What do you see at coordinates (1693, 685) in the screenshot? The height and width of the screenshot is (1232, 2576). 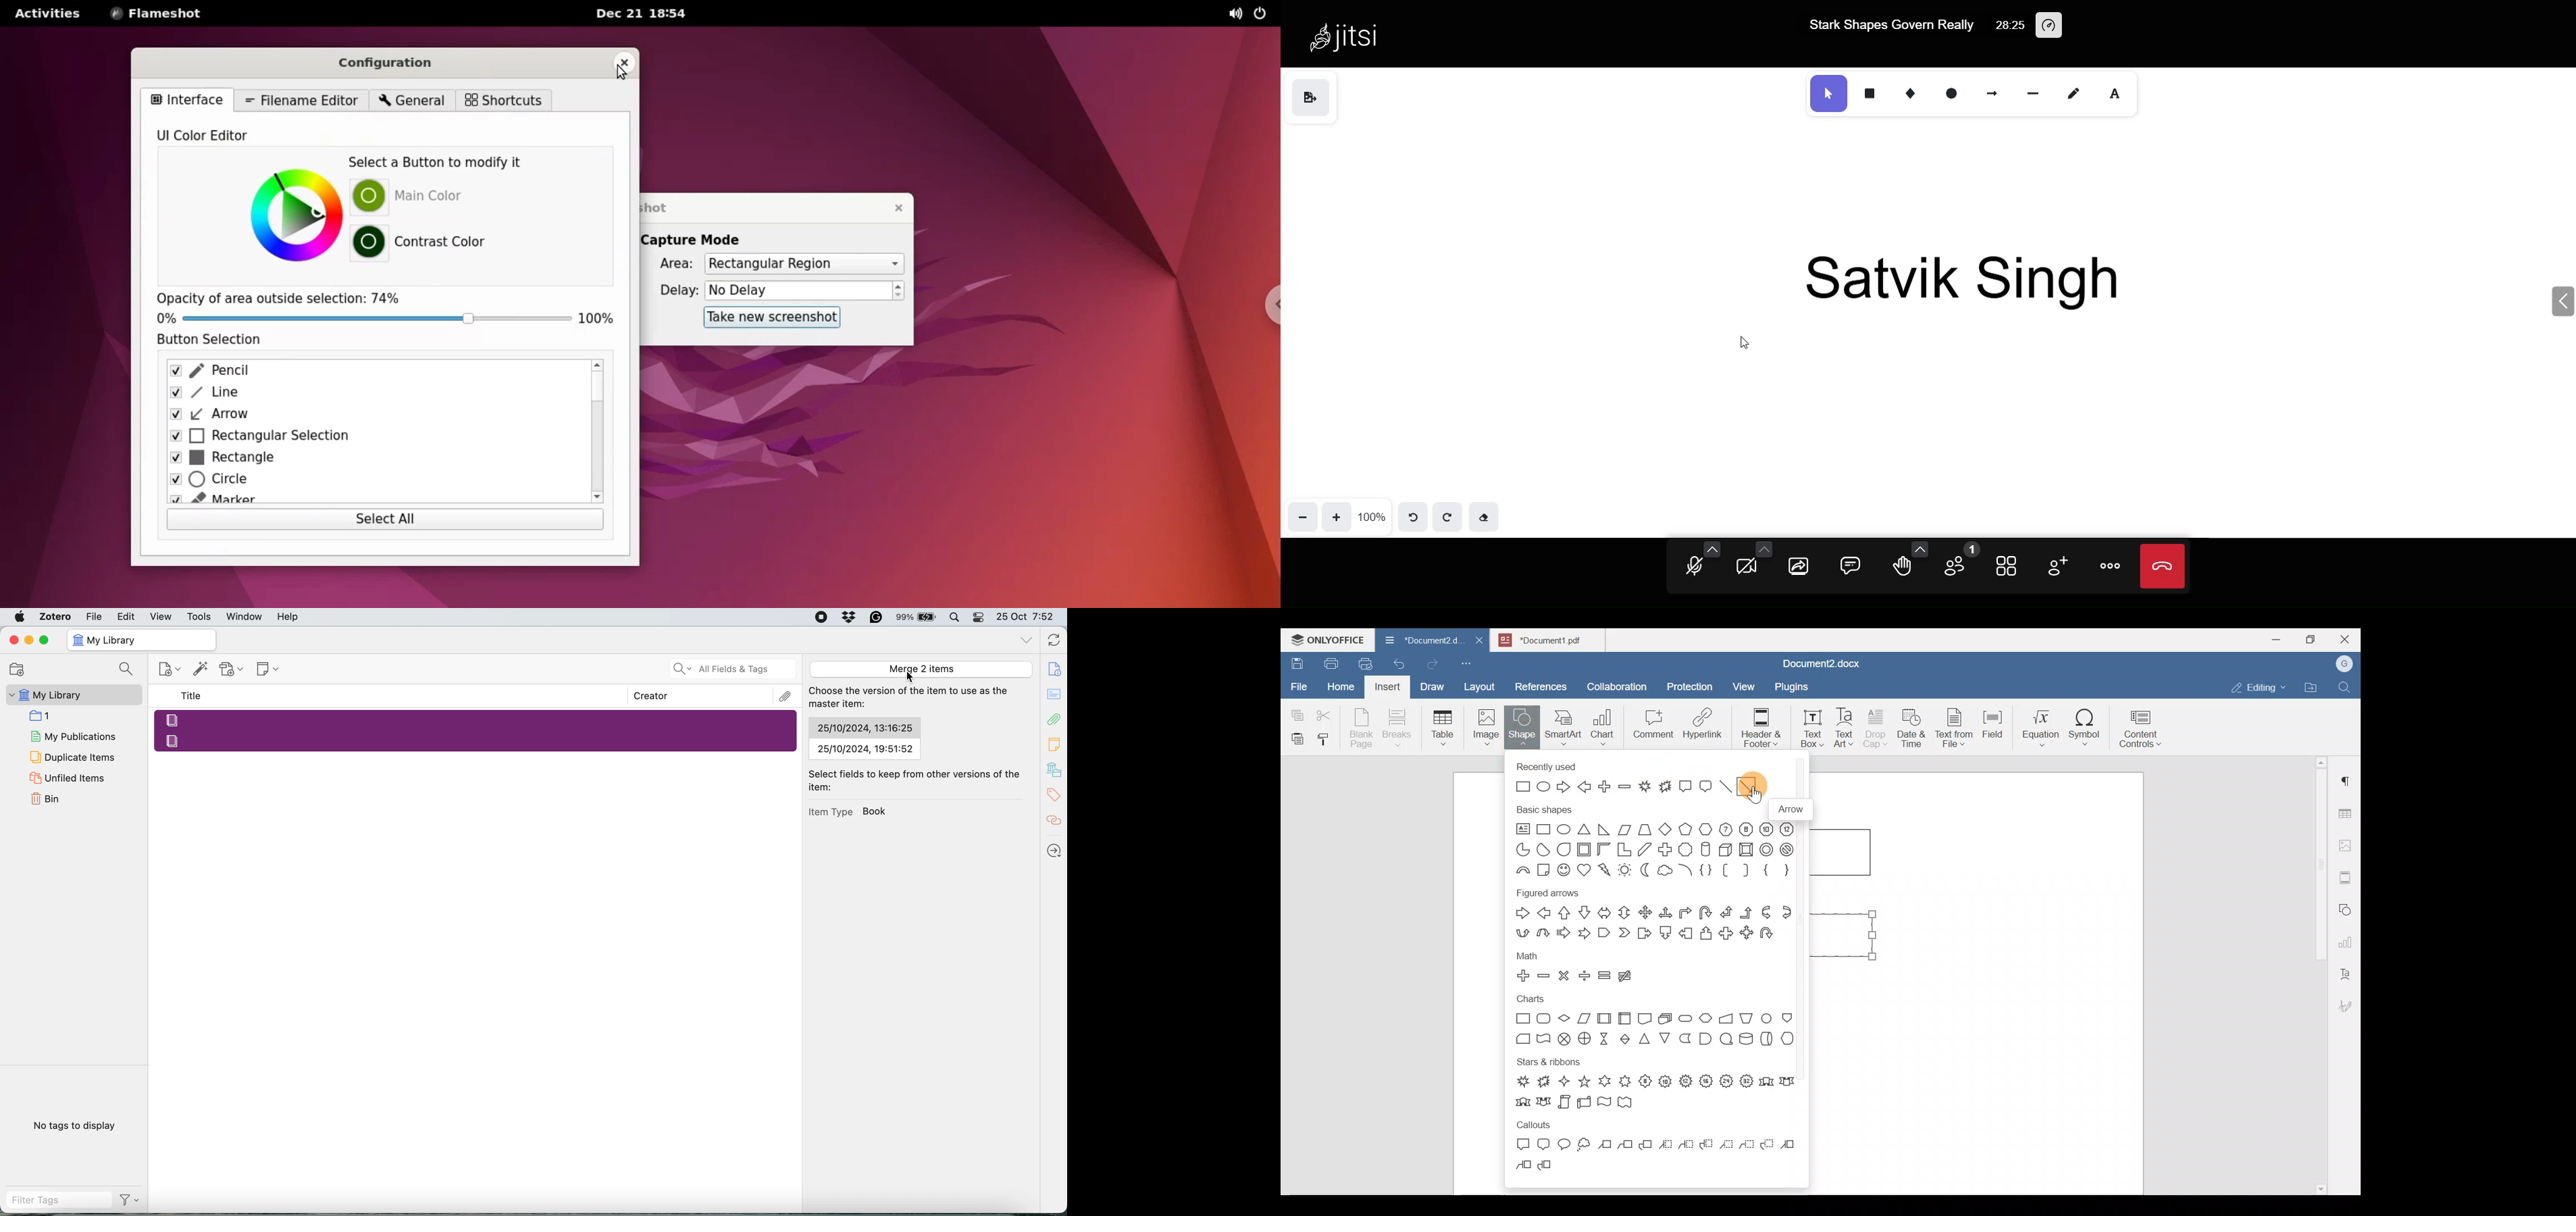 I see `Protection` at bounding box center [1693, 685].